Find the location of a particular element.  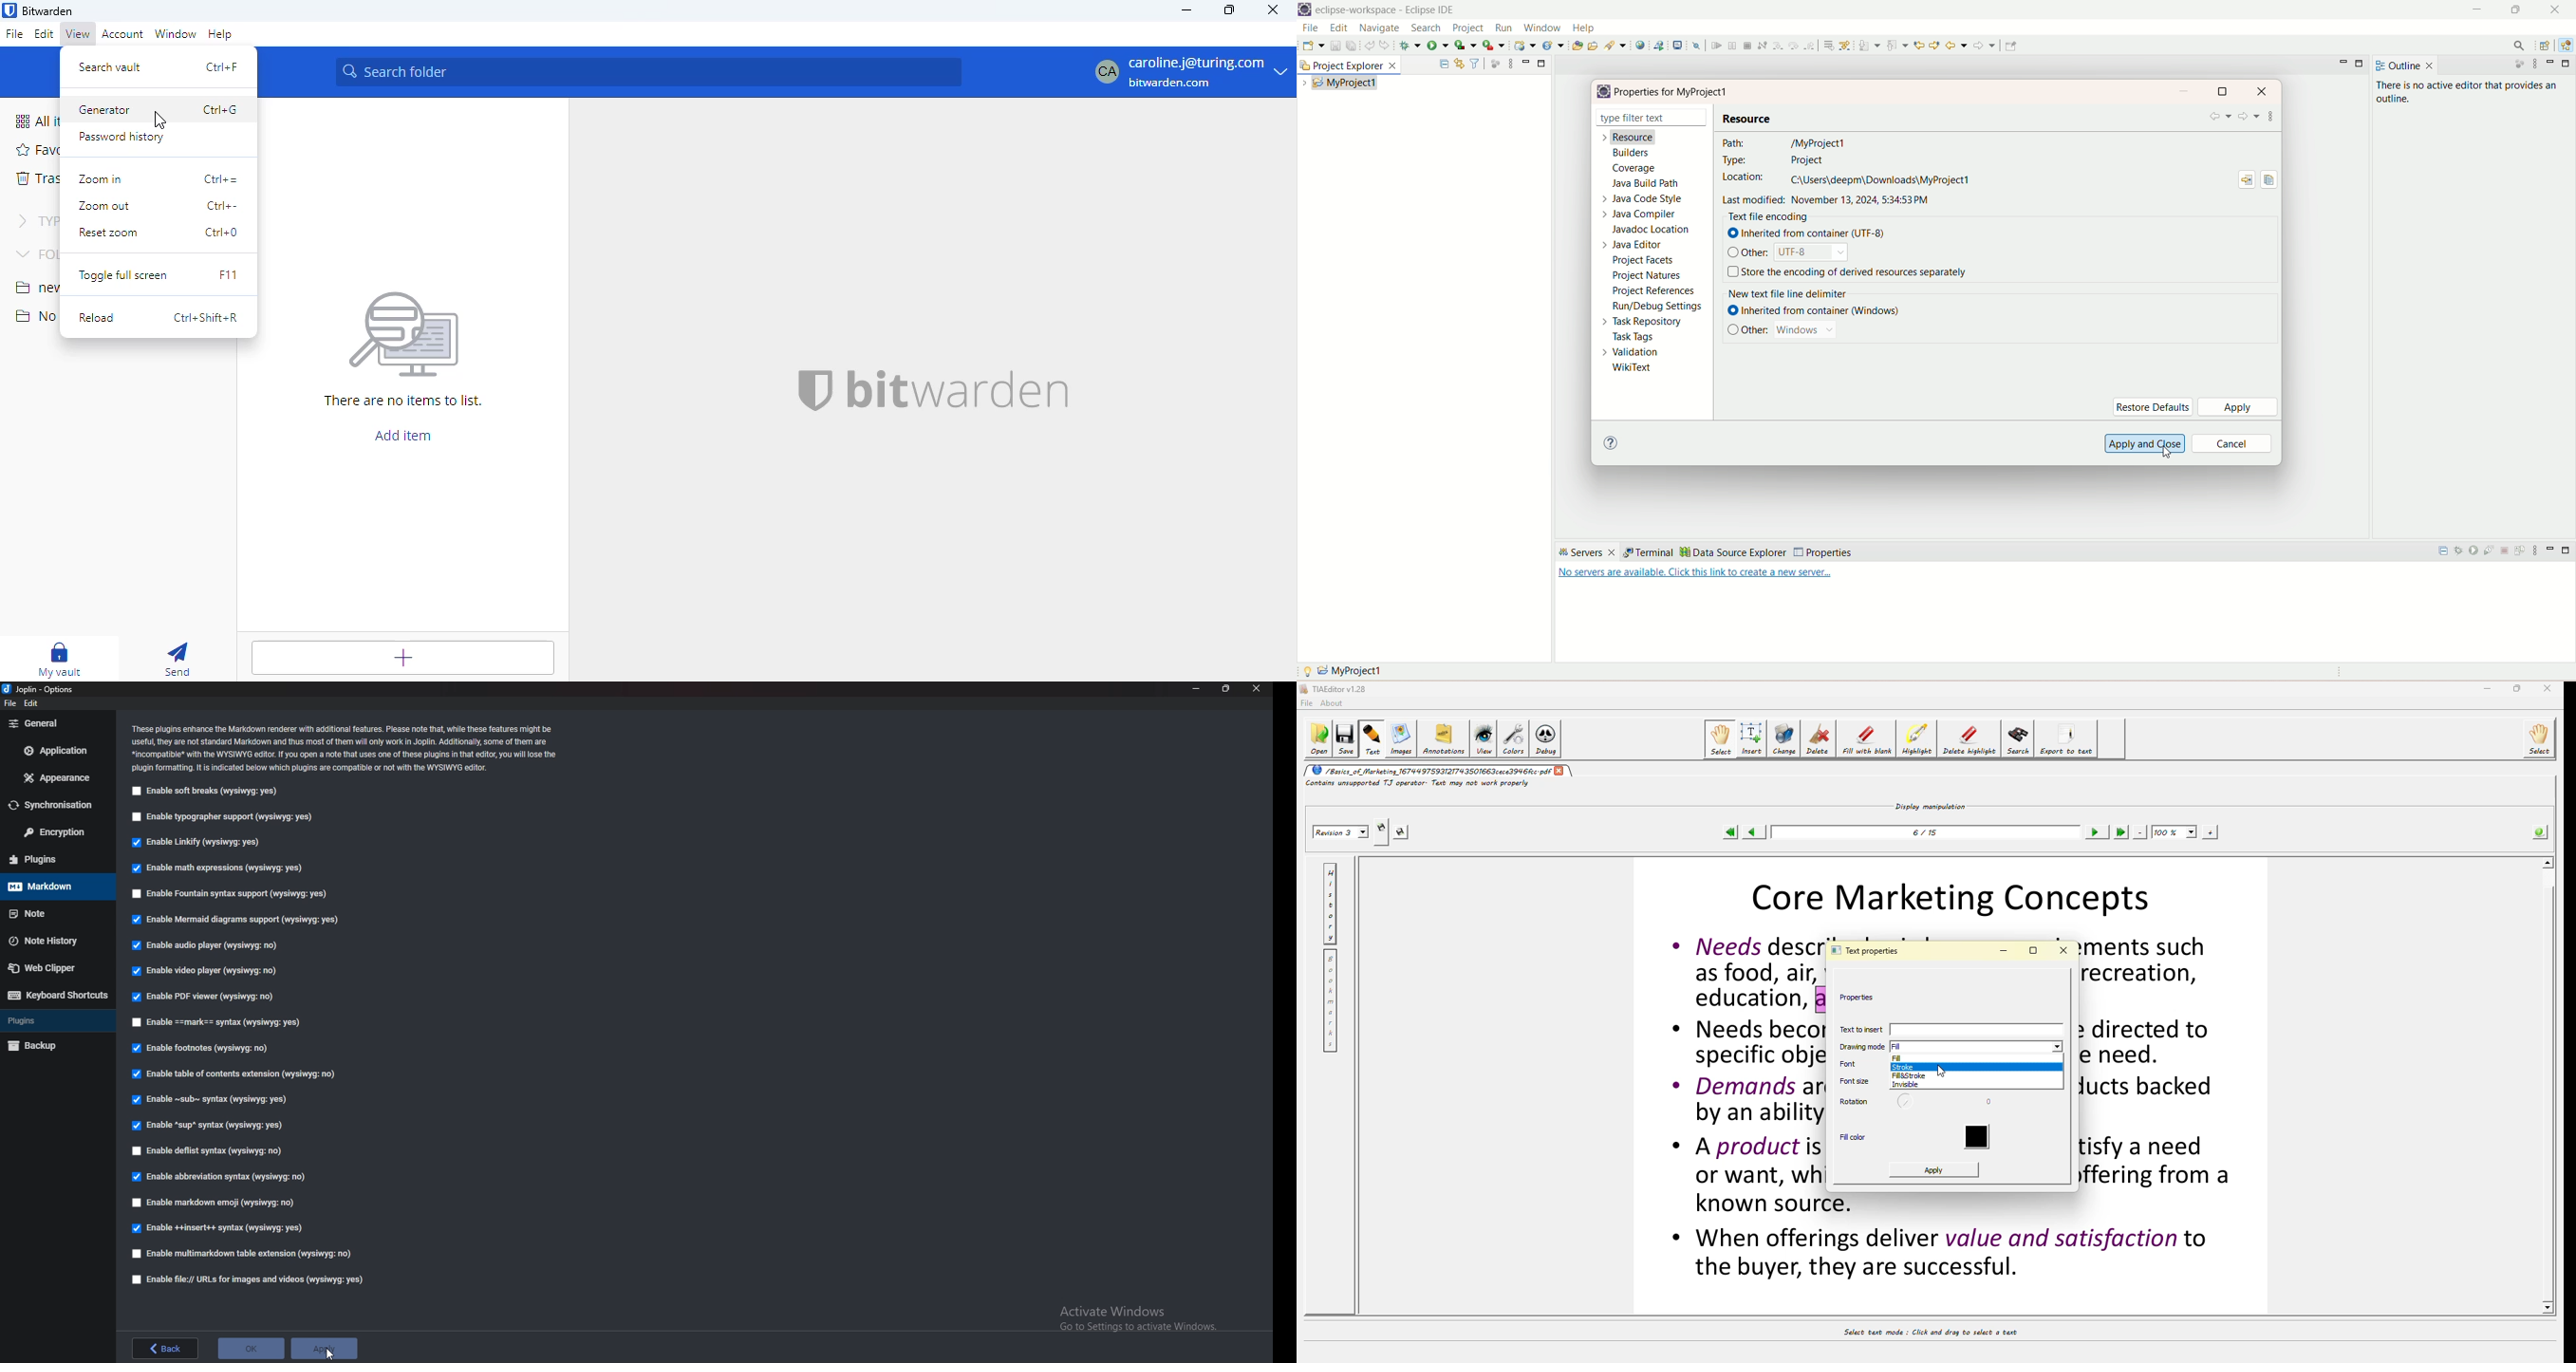

Keyboard shortcuts is located at coordinates (58, 996).